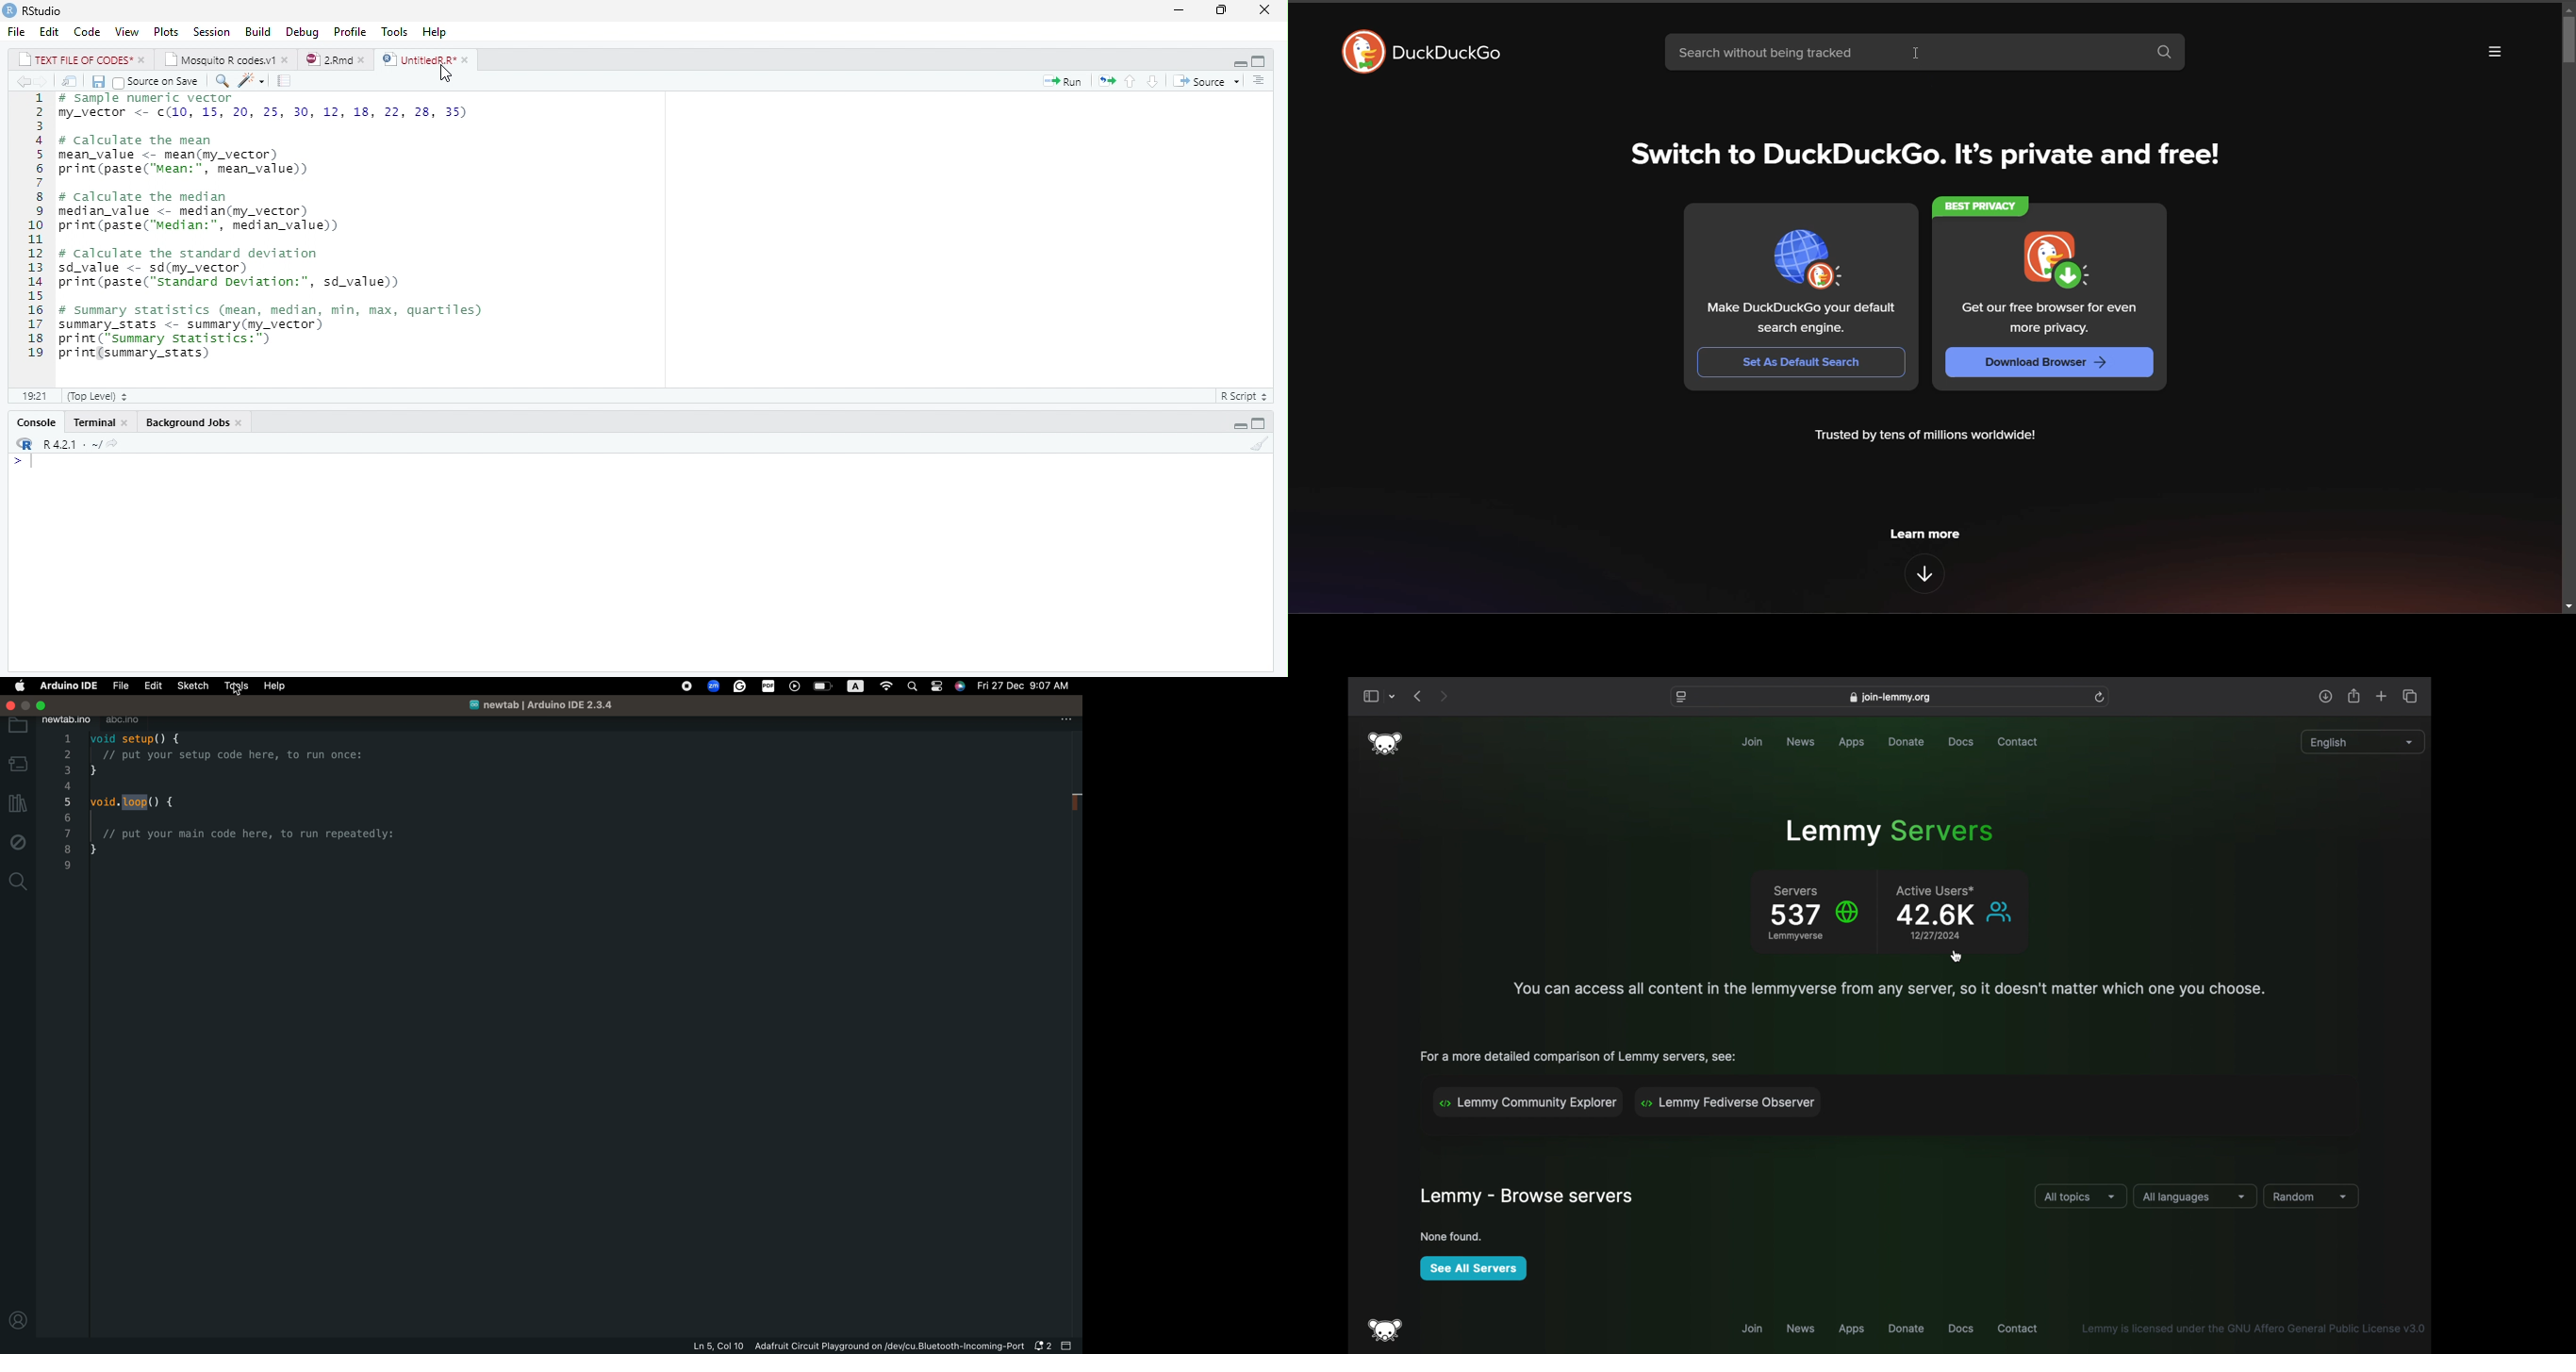 This screenshot has height=1372, width=2576. What do you see at coordinates (251, 80) in the screenshot?
I see `code tools` at bounding box center [251, 80].